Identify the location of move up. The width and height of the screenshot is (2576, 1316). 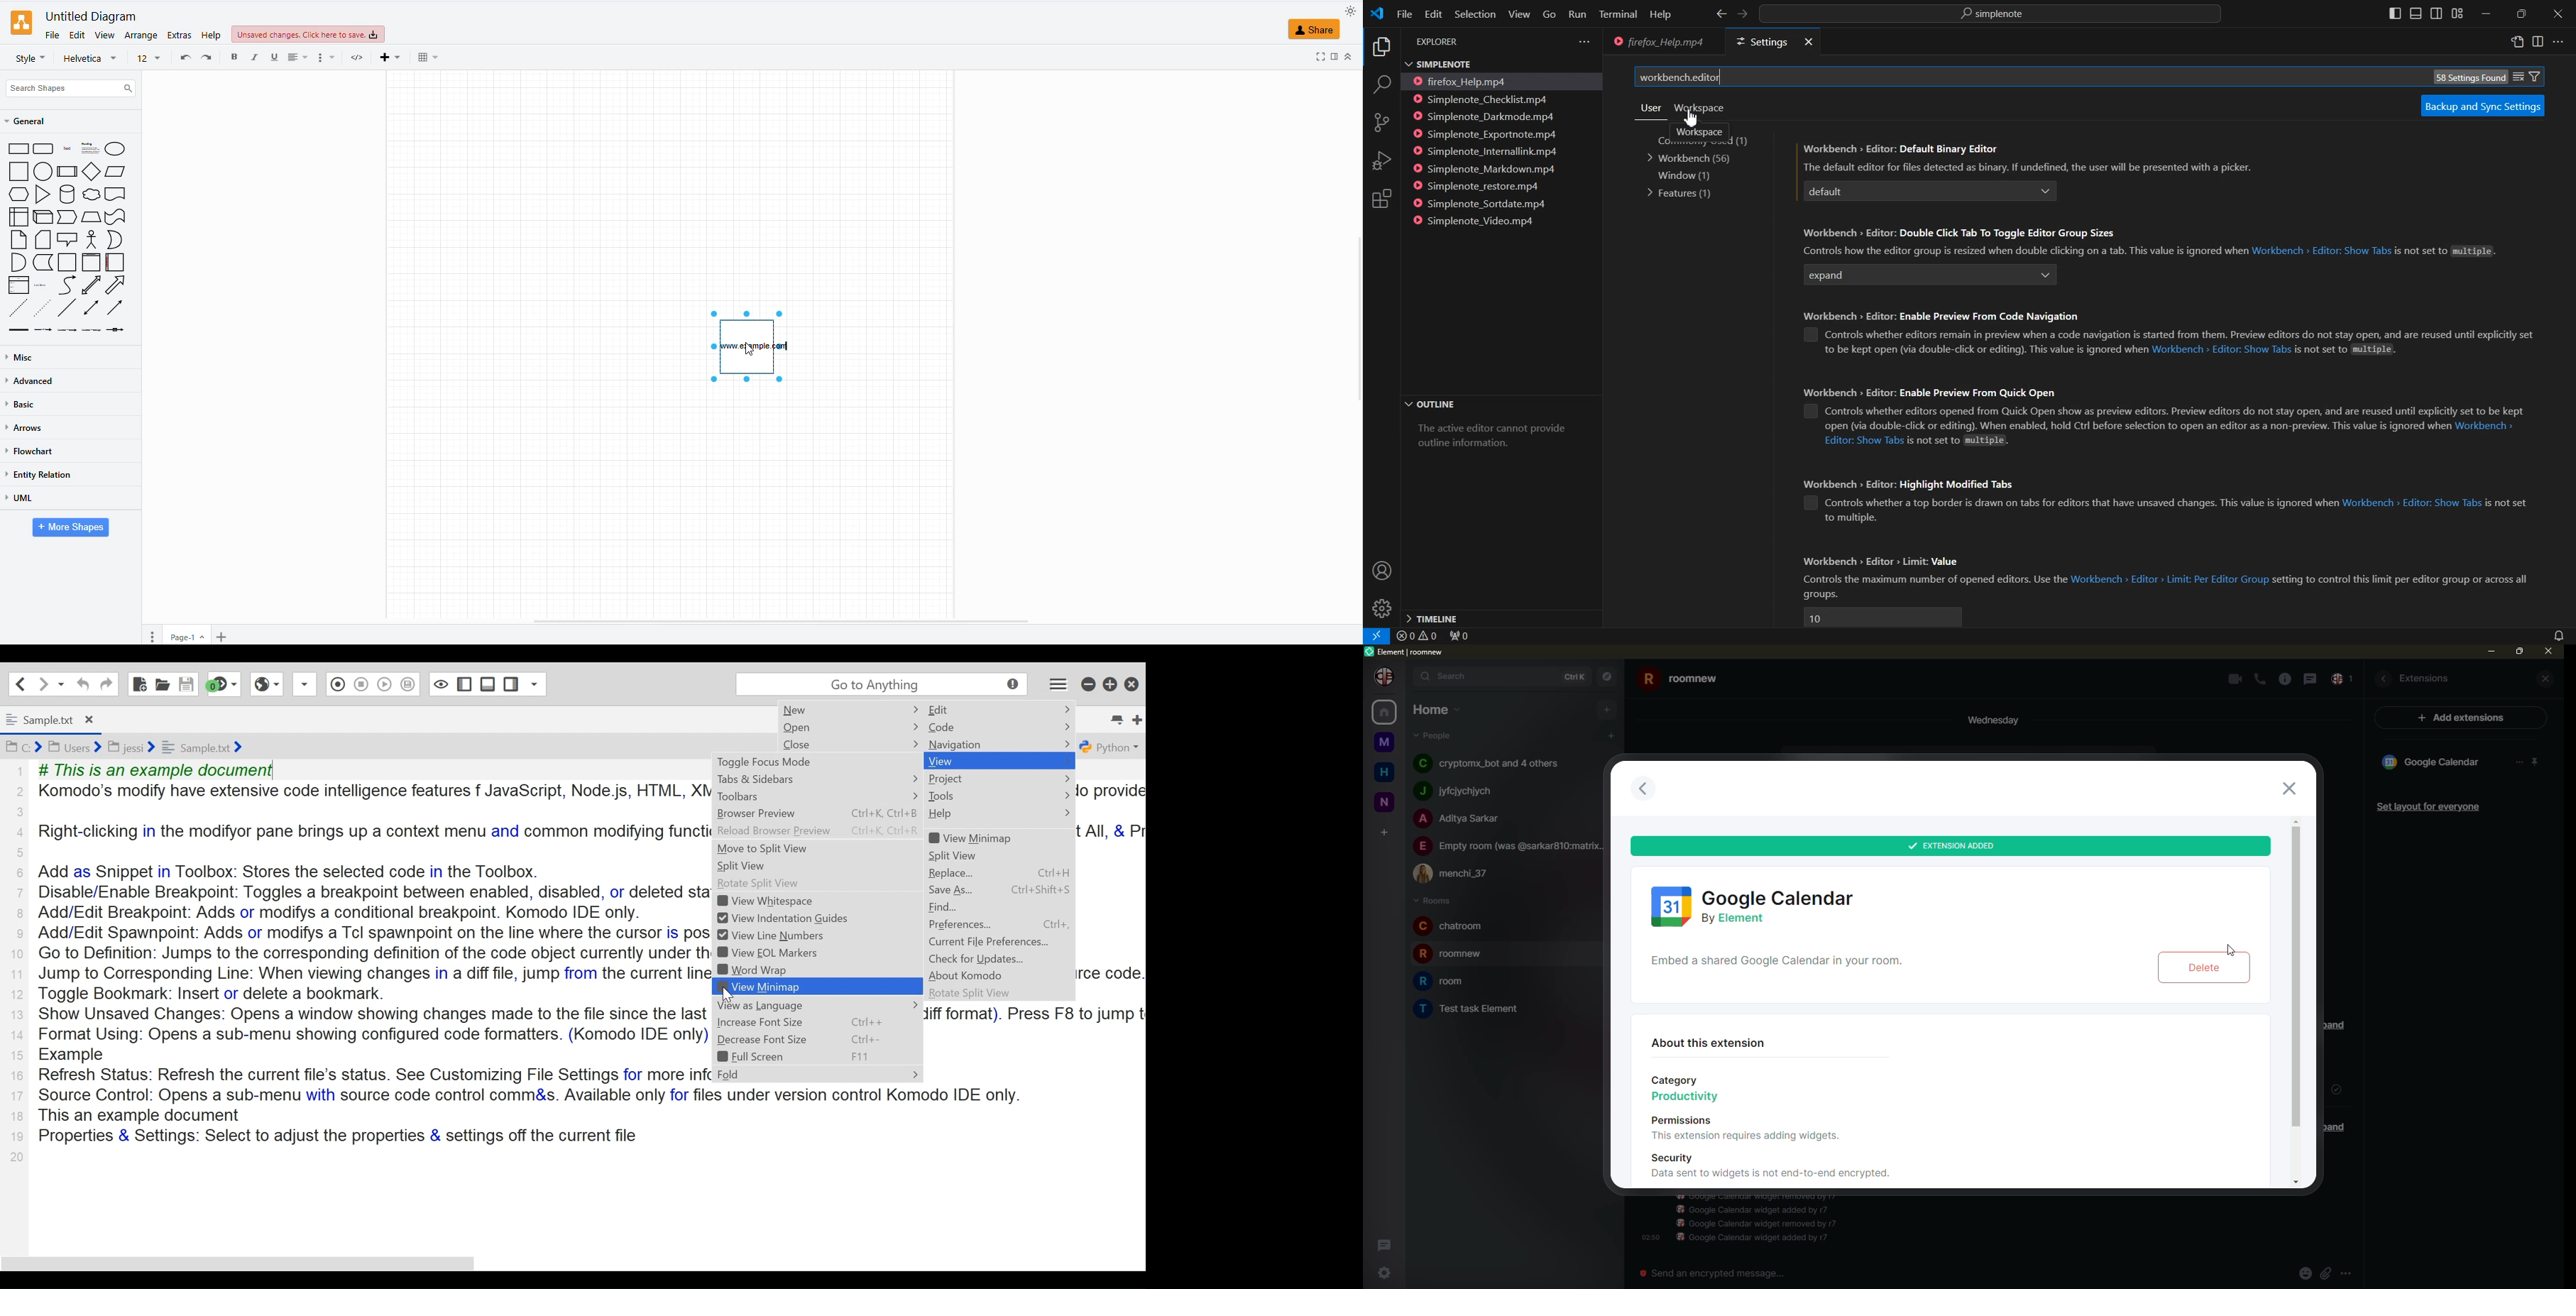
(2297, 820).